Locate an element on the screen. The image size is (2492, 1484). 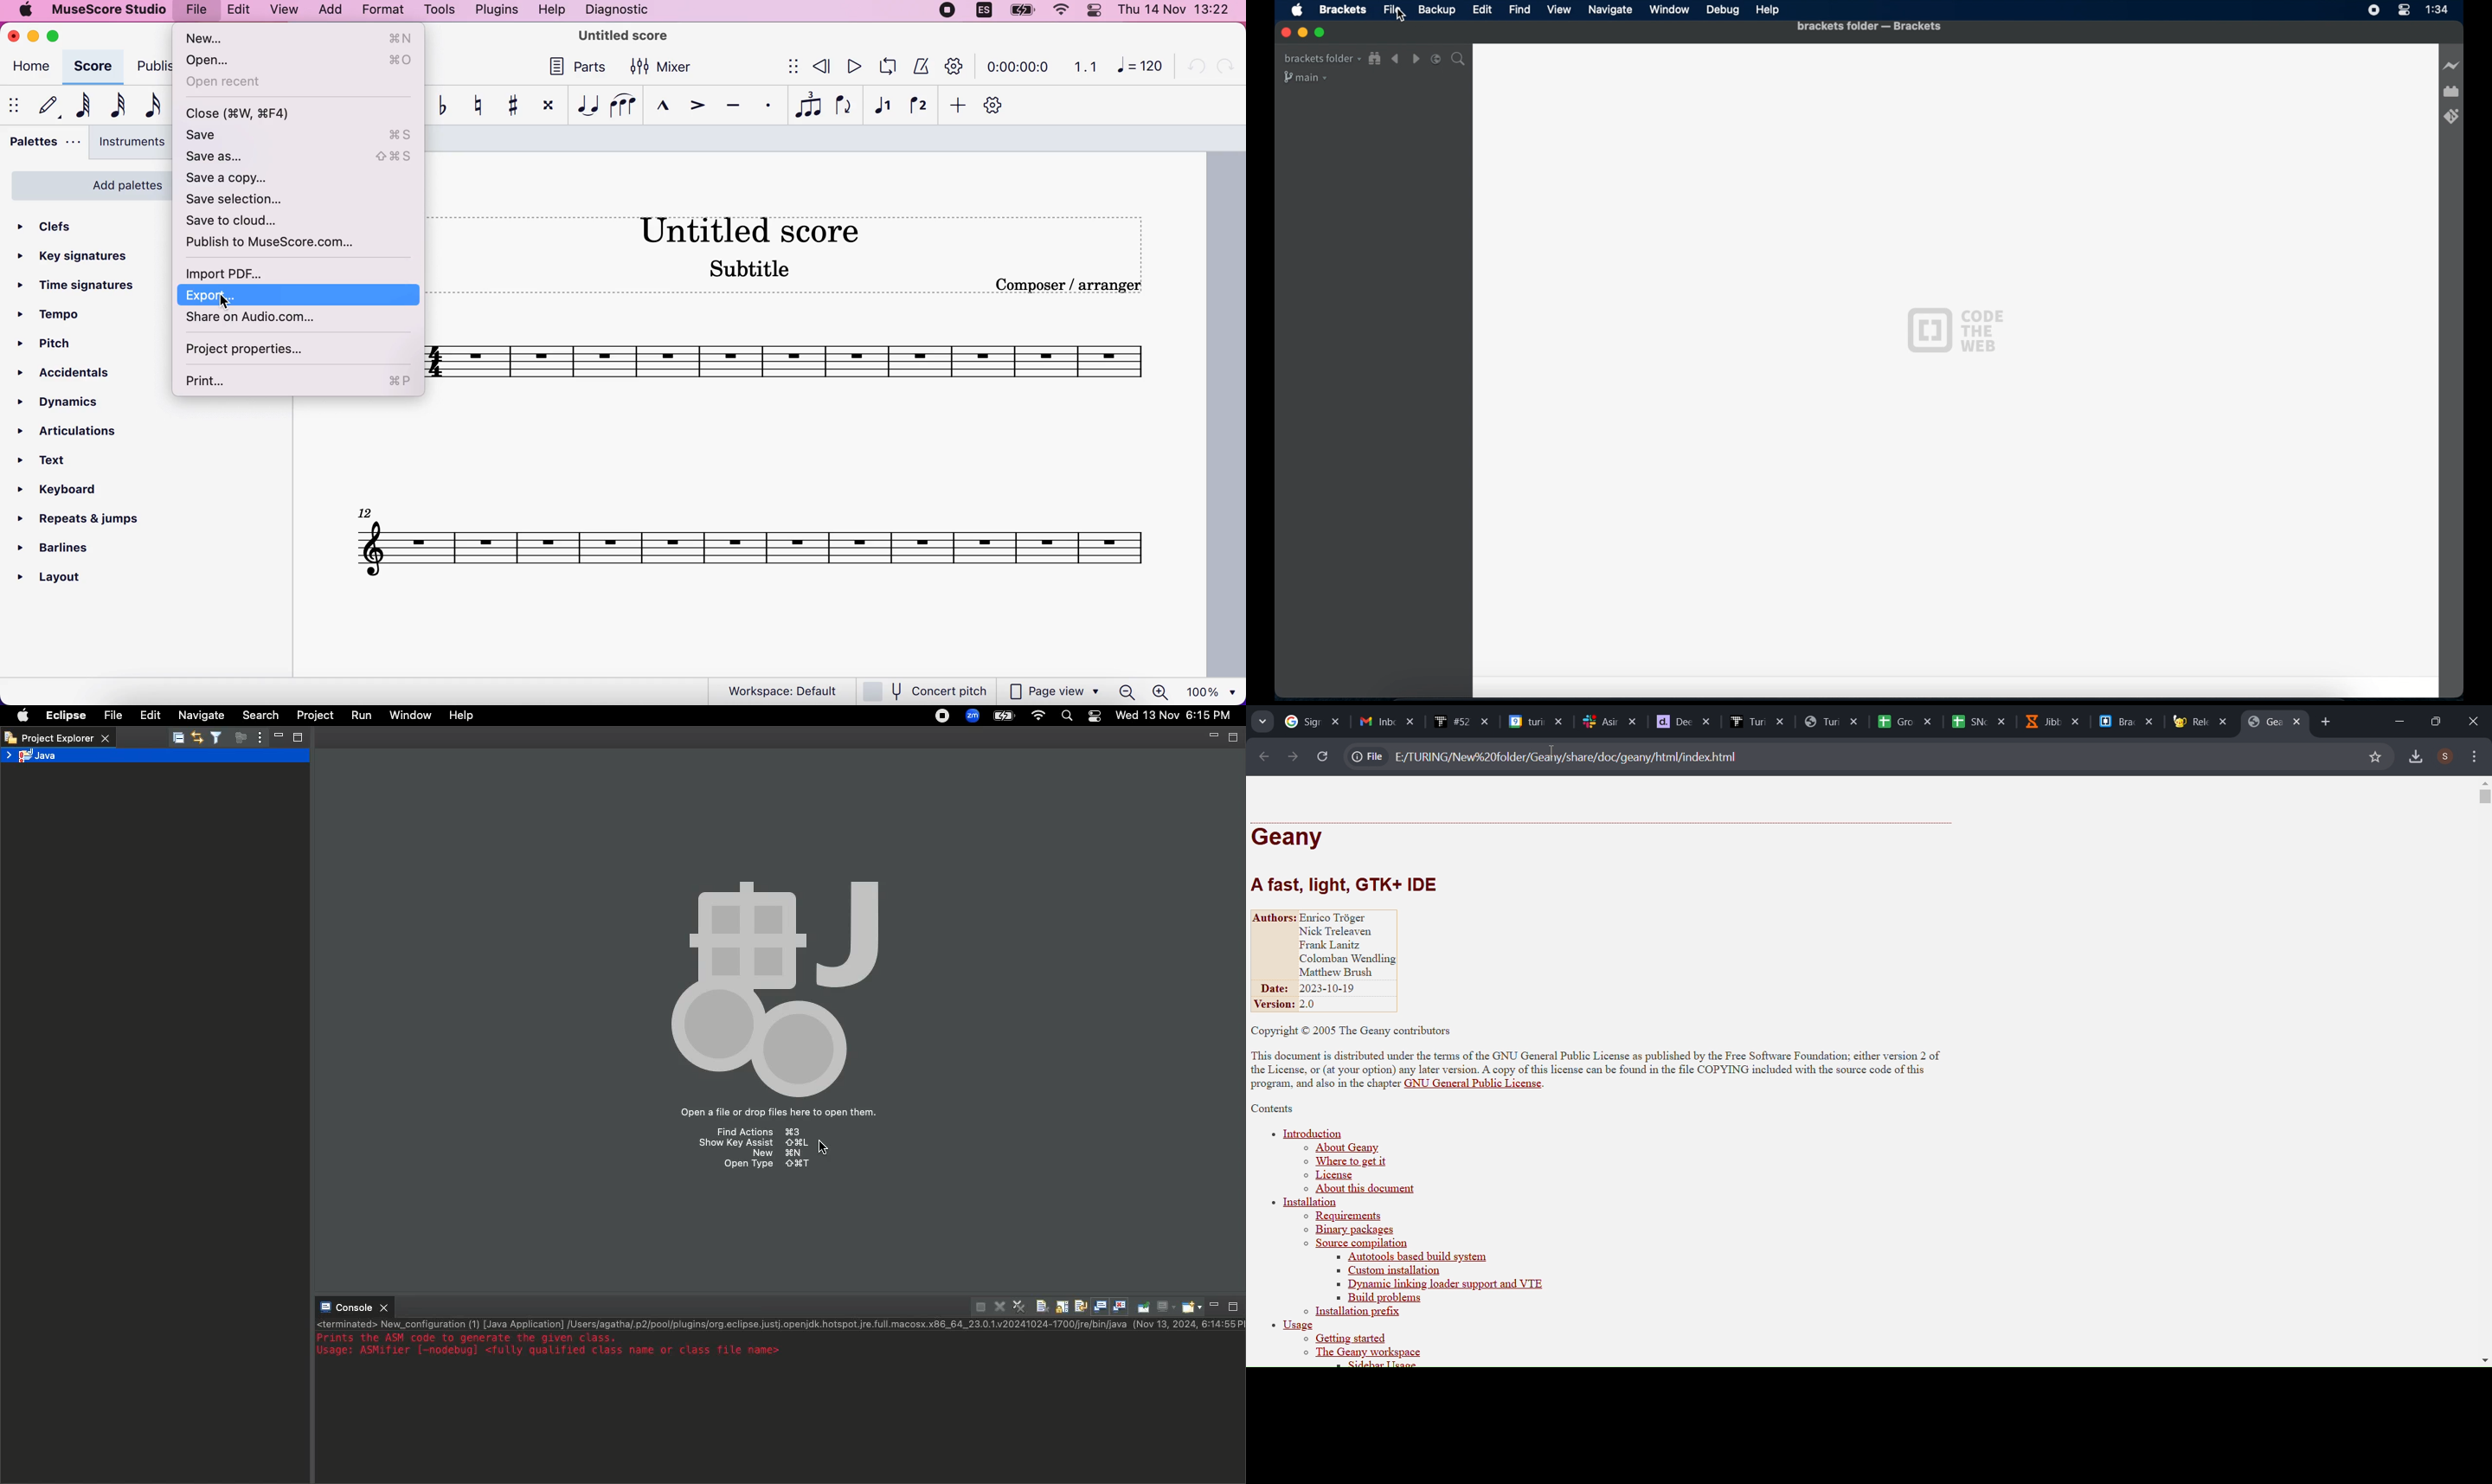
open recent is located at coordinates (298, 84).